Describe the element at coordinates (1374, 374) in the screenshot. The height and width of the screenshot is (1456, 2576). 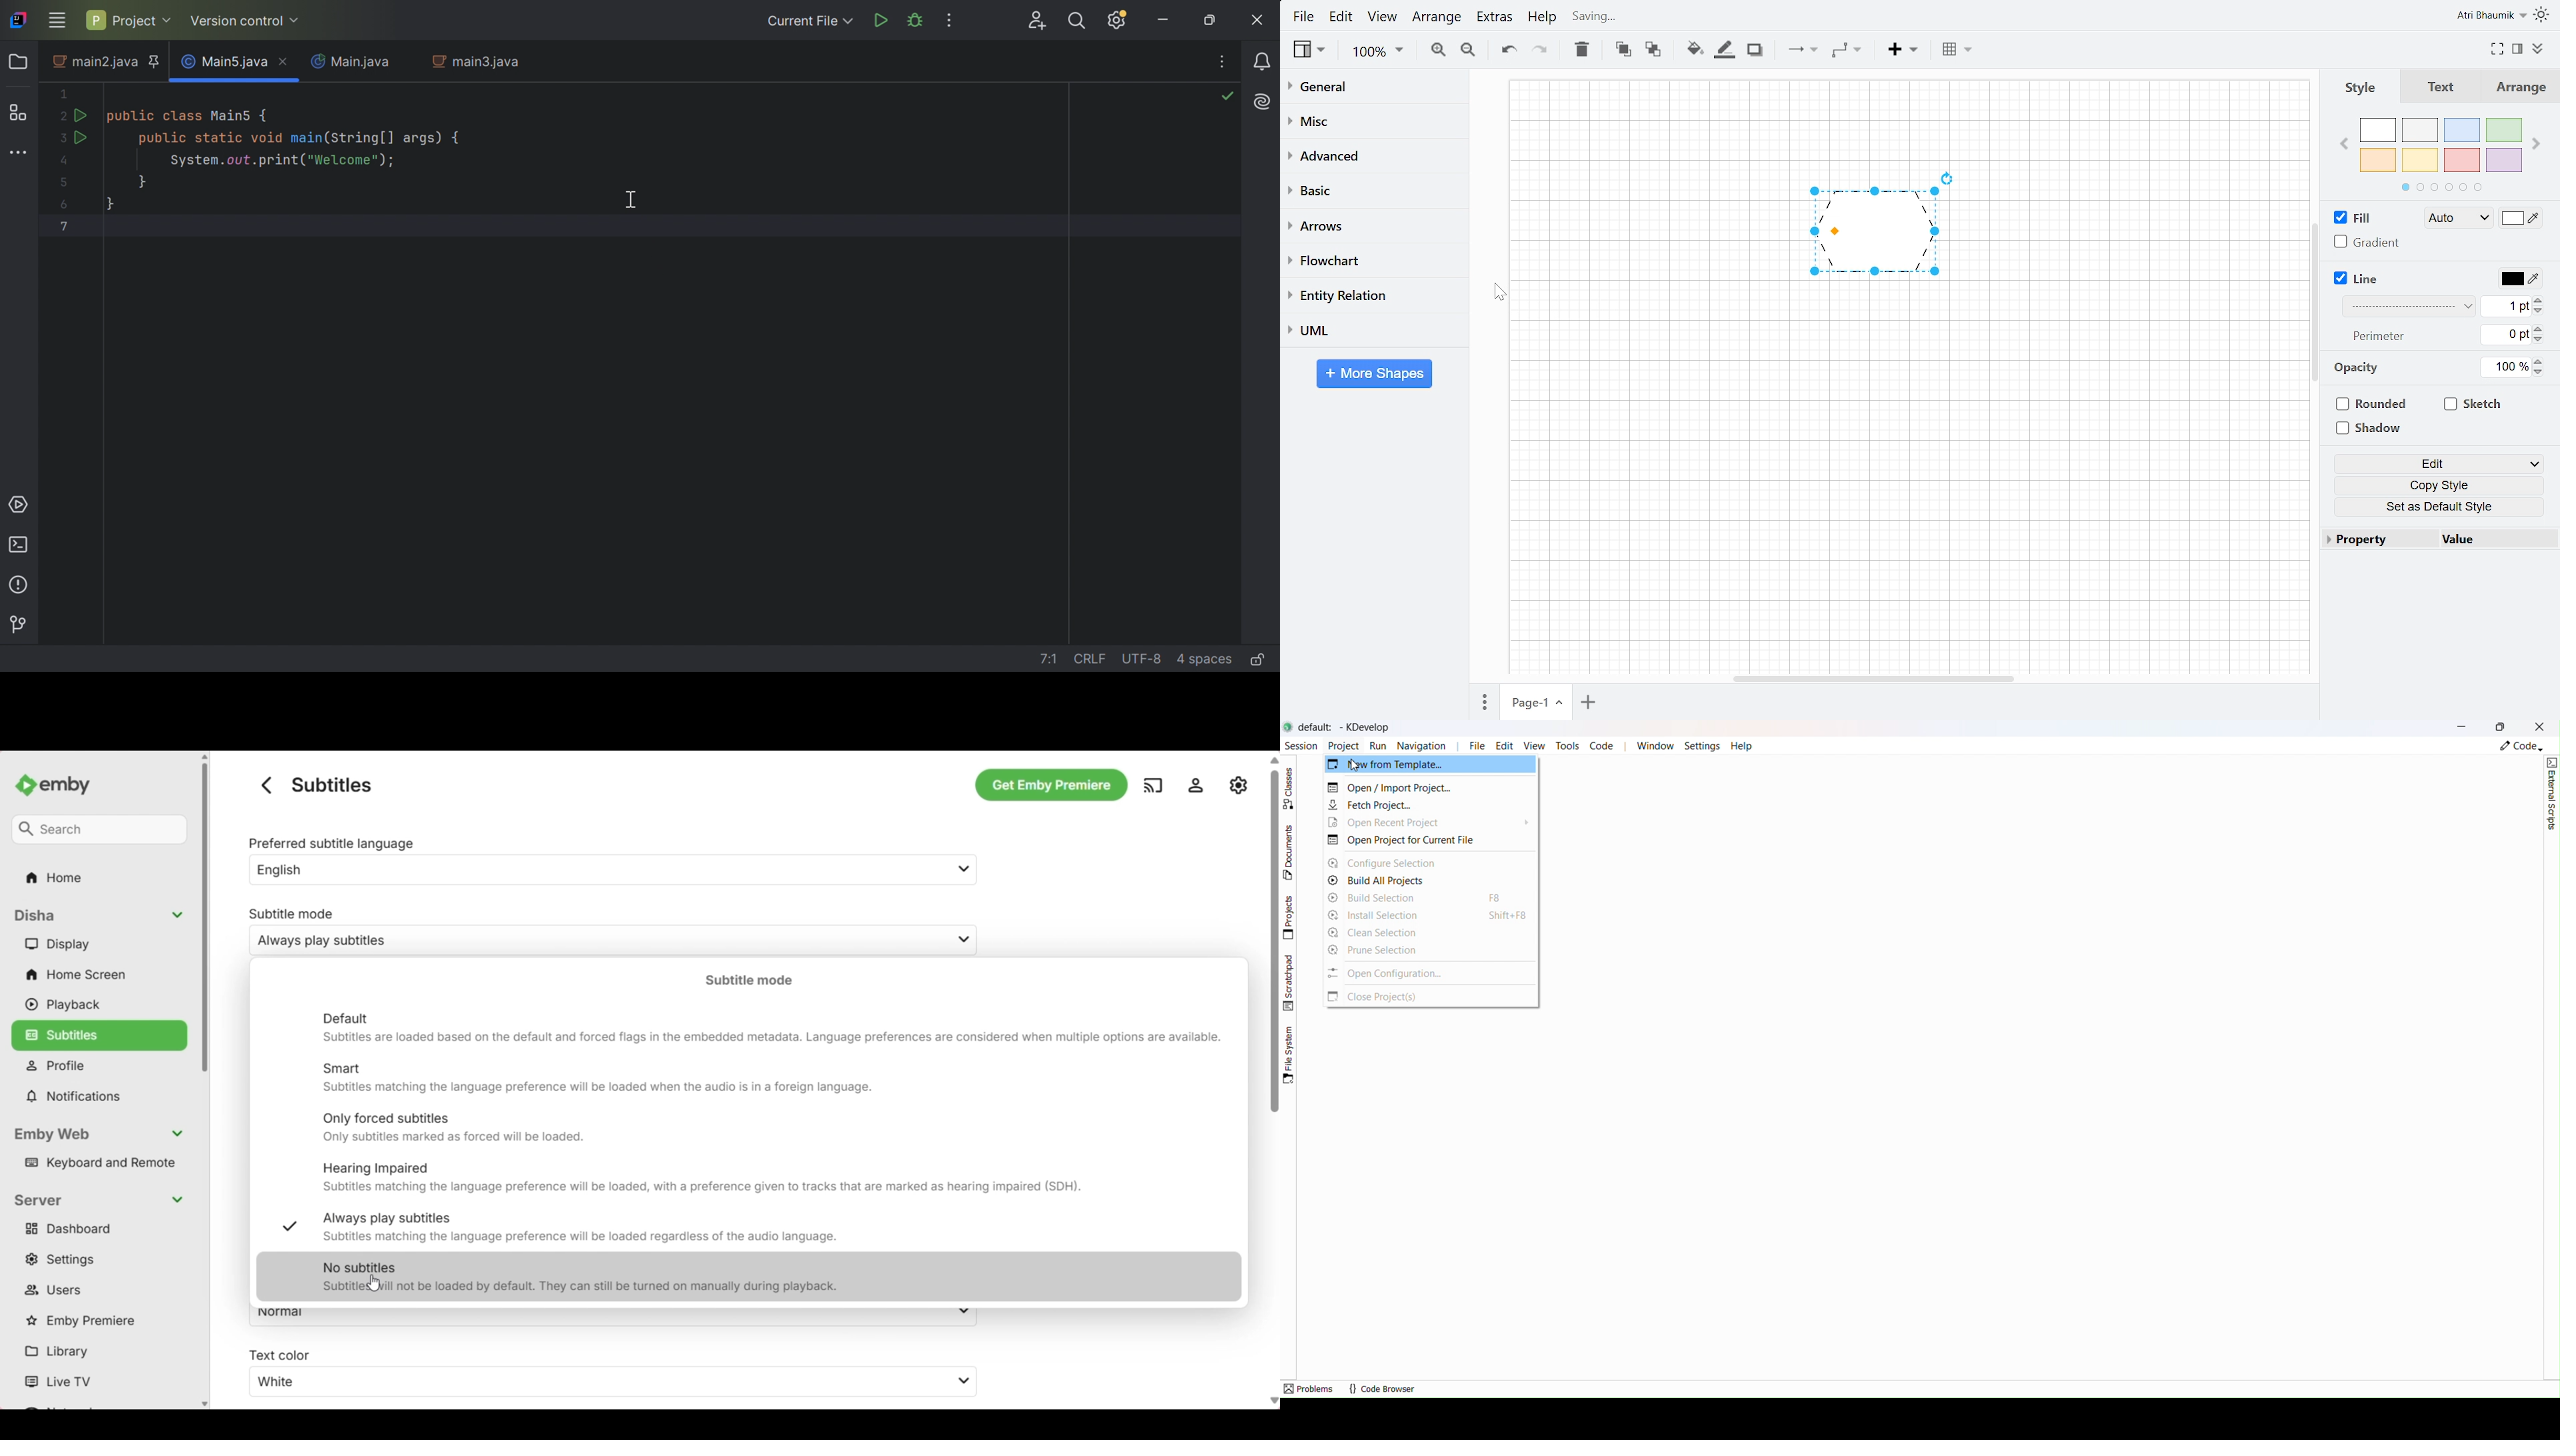
I see `More shapes` at that location.